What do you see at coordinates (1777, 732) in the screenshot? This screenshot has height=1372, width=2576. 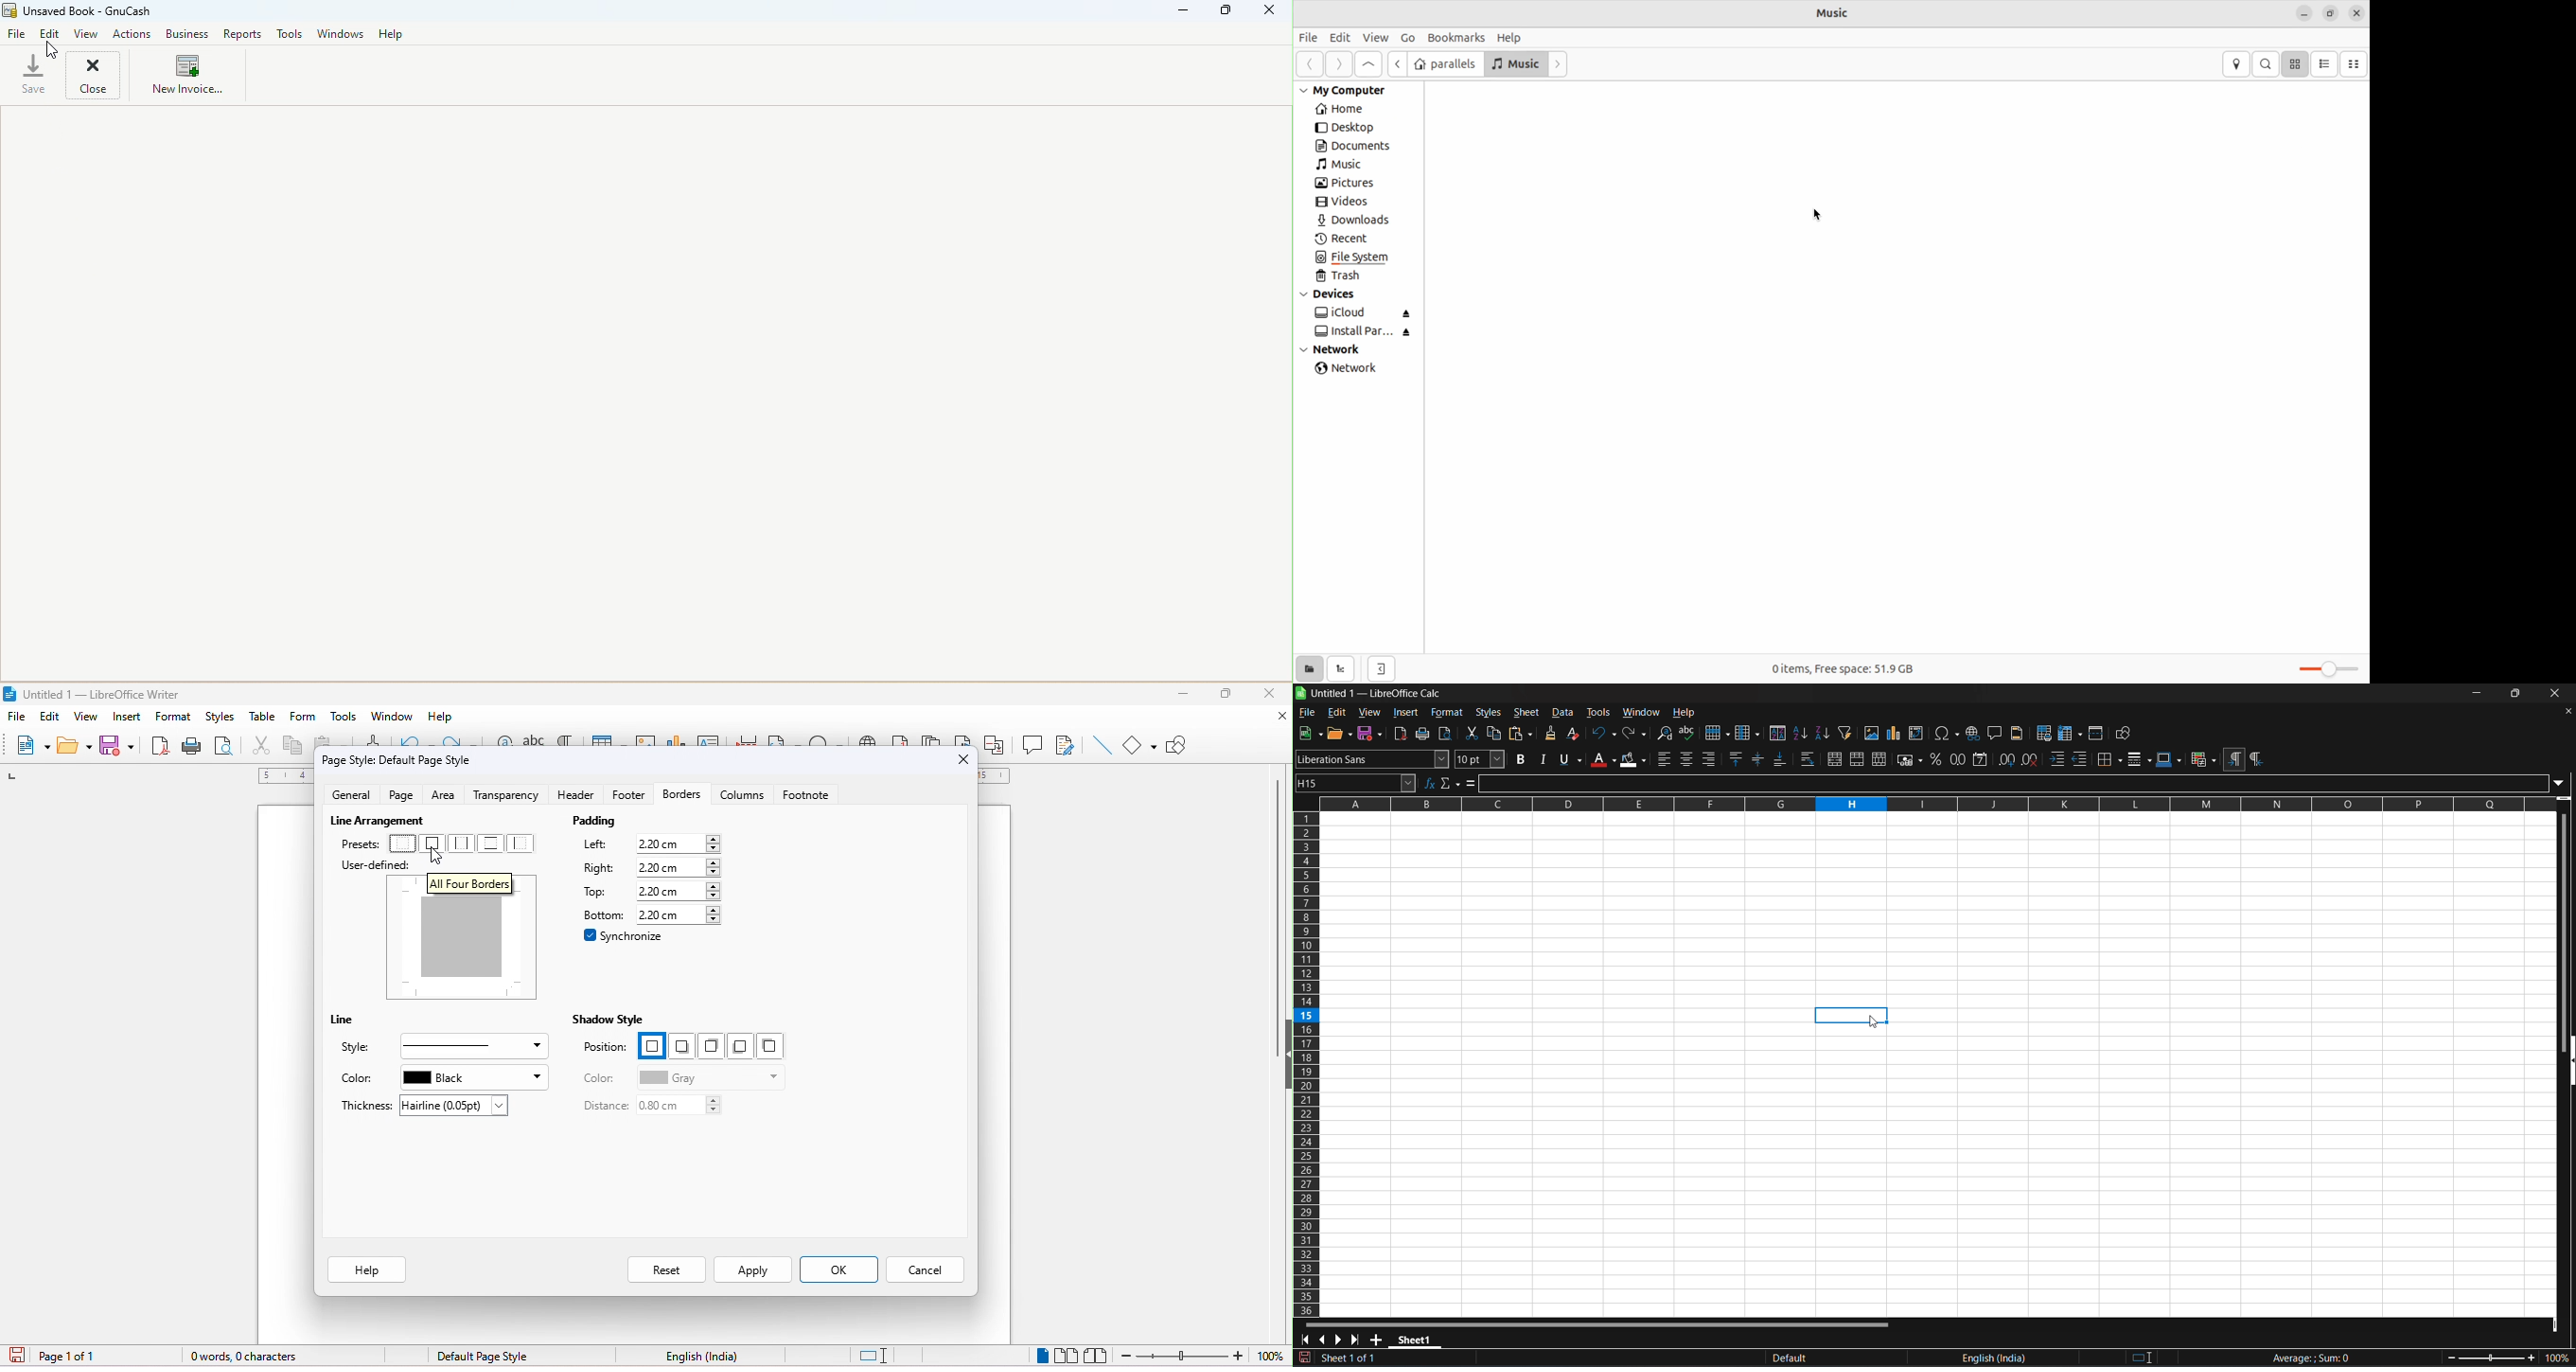 I see `sort` at bounding box center [1777, 732].